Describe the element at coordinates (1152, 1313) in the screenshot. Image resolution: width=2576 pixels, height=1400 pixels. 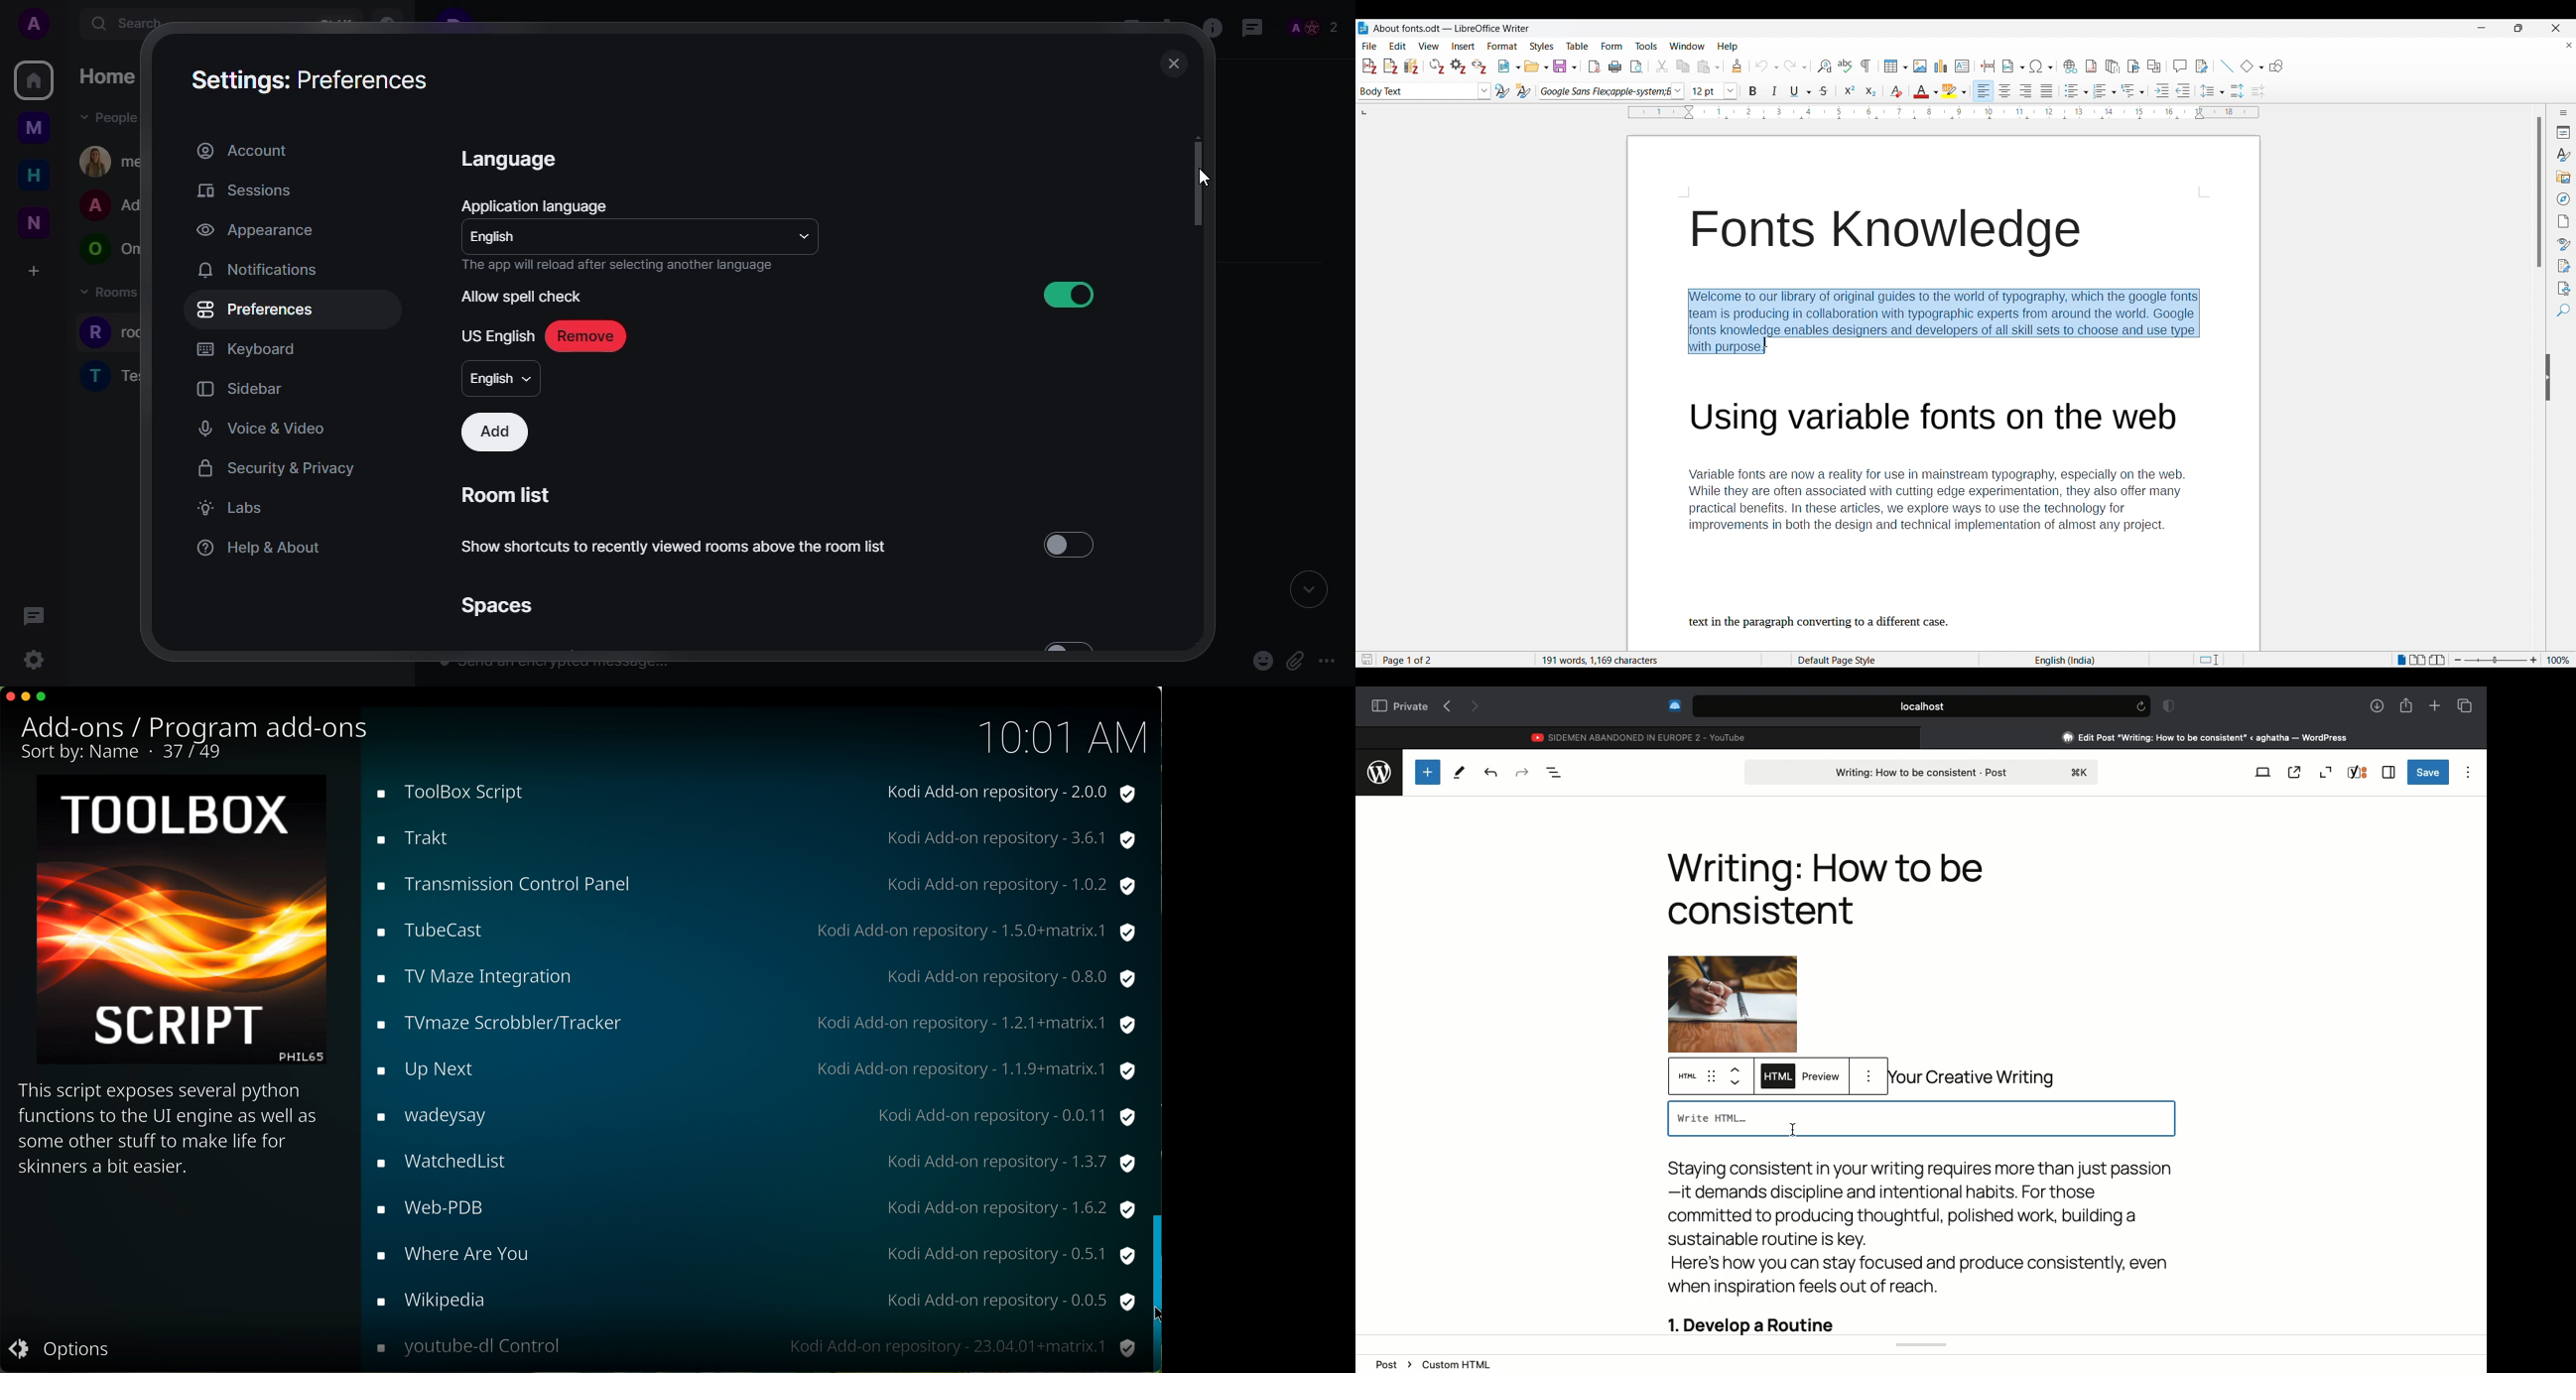
I see `cursor` at that location.